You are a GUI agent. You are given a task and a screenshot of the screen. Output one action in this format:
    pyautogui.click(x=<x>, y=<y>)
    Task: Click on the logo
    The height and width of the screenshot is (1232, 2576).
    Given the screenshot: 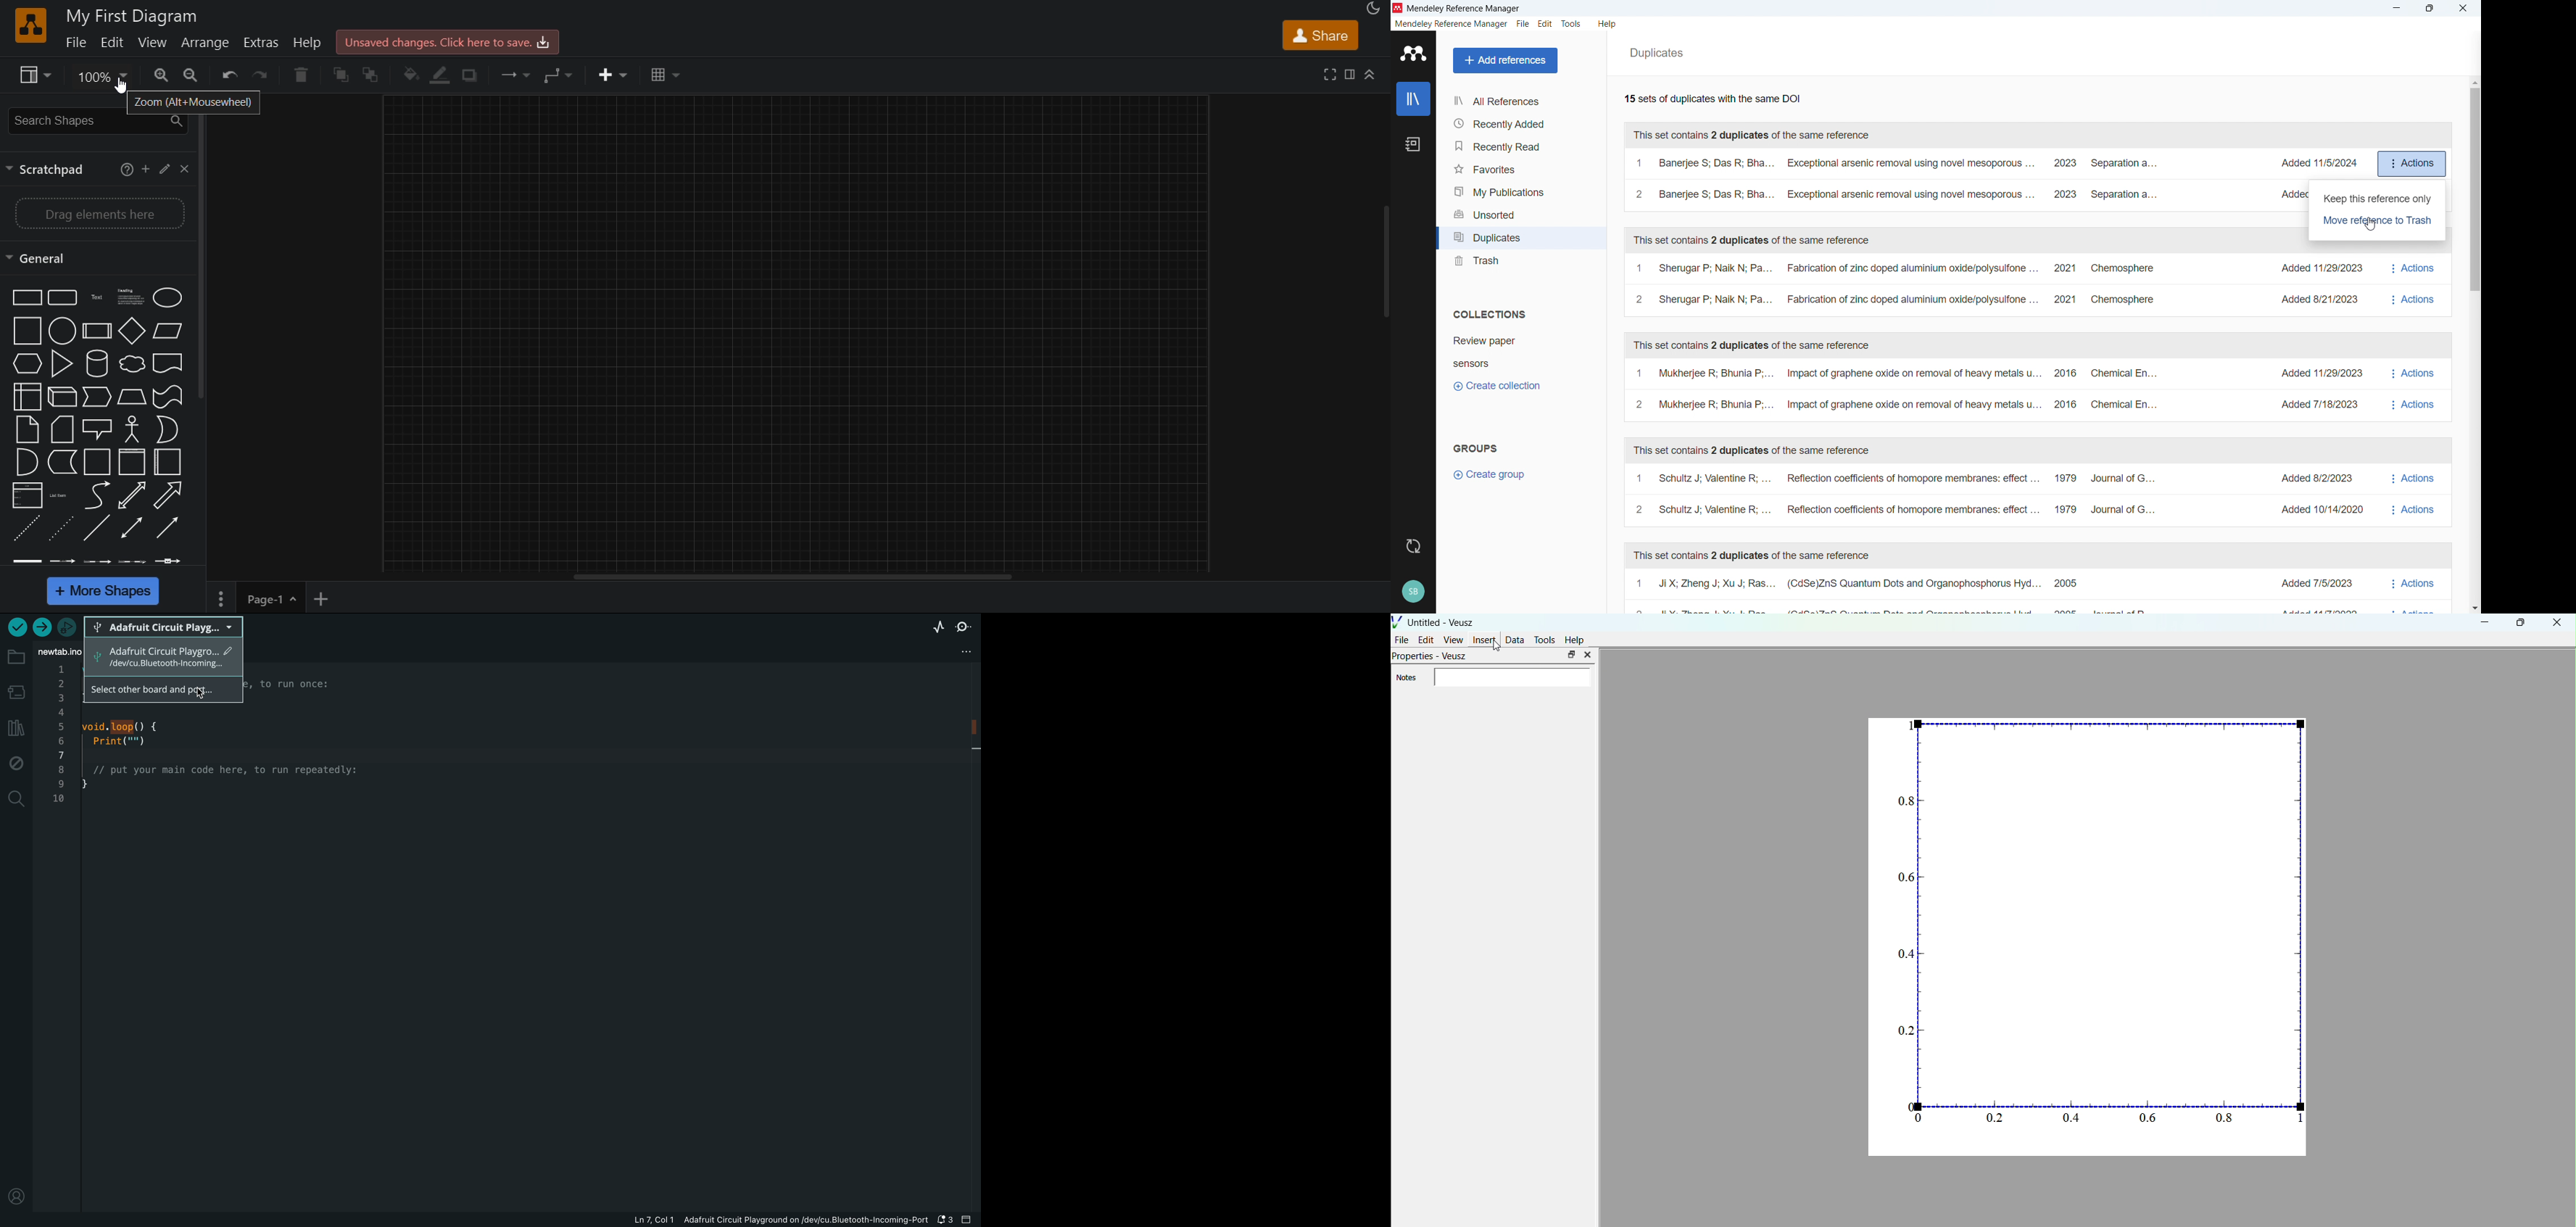 What is the action you would take?
    pyautogui.click(x=28, y=23)
    